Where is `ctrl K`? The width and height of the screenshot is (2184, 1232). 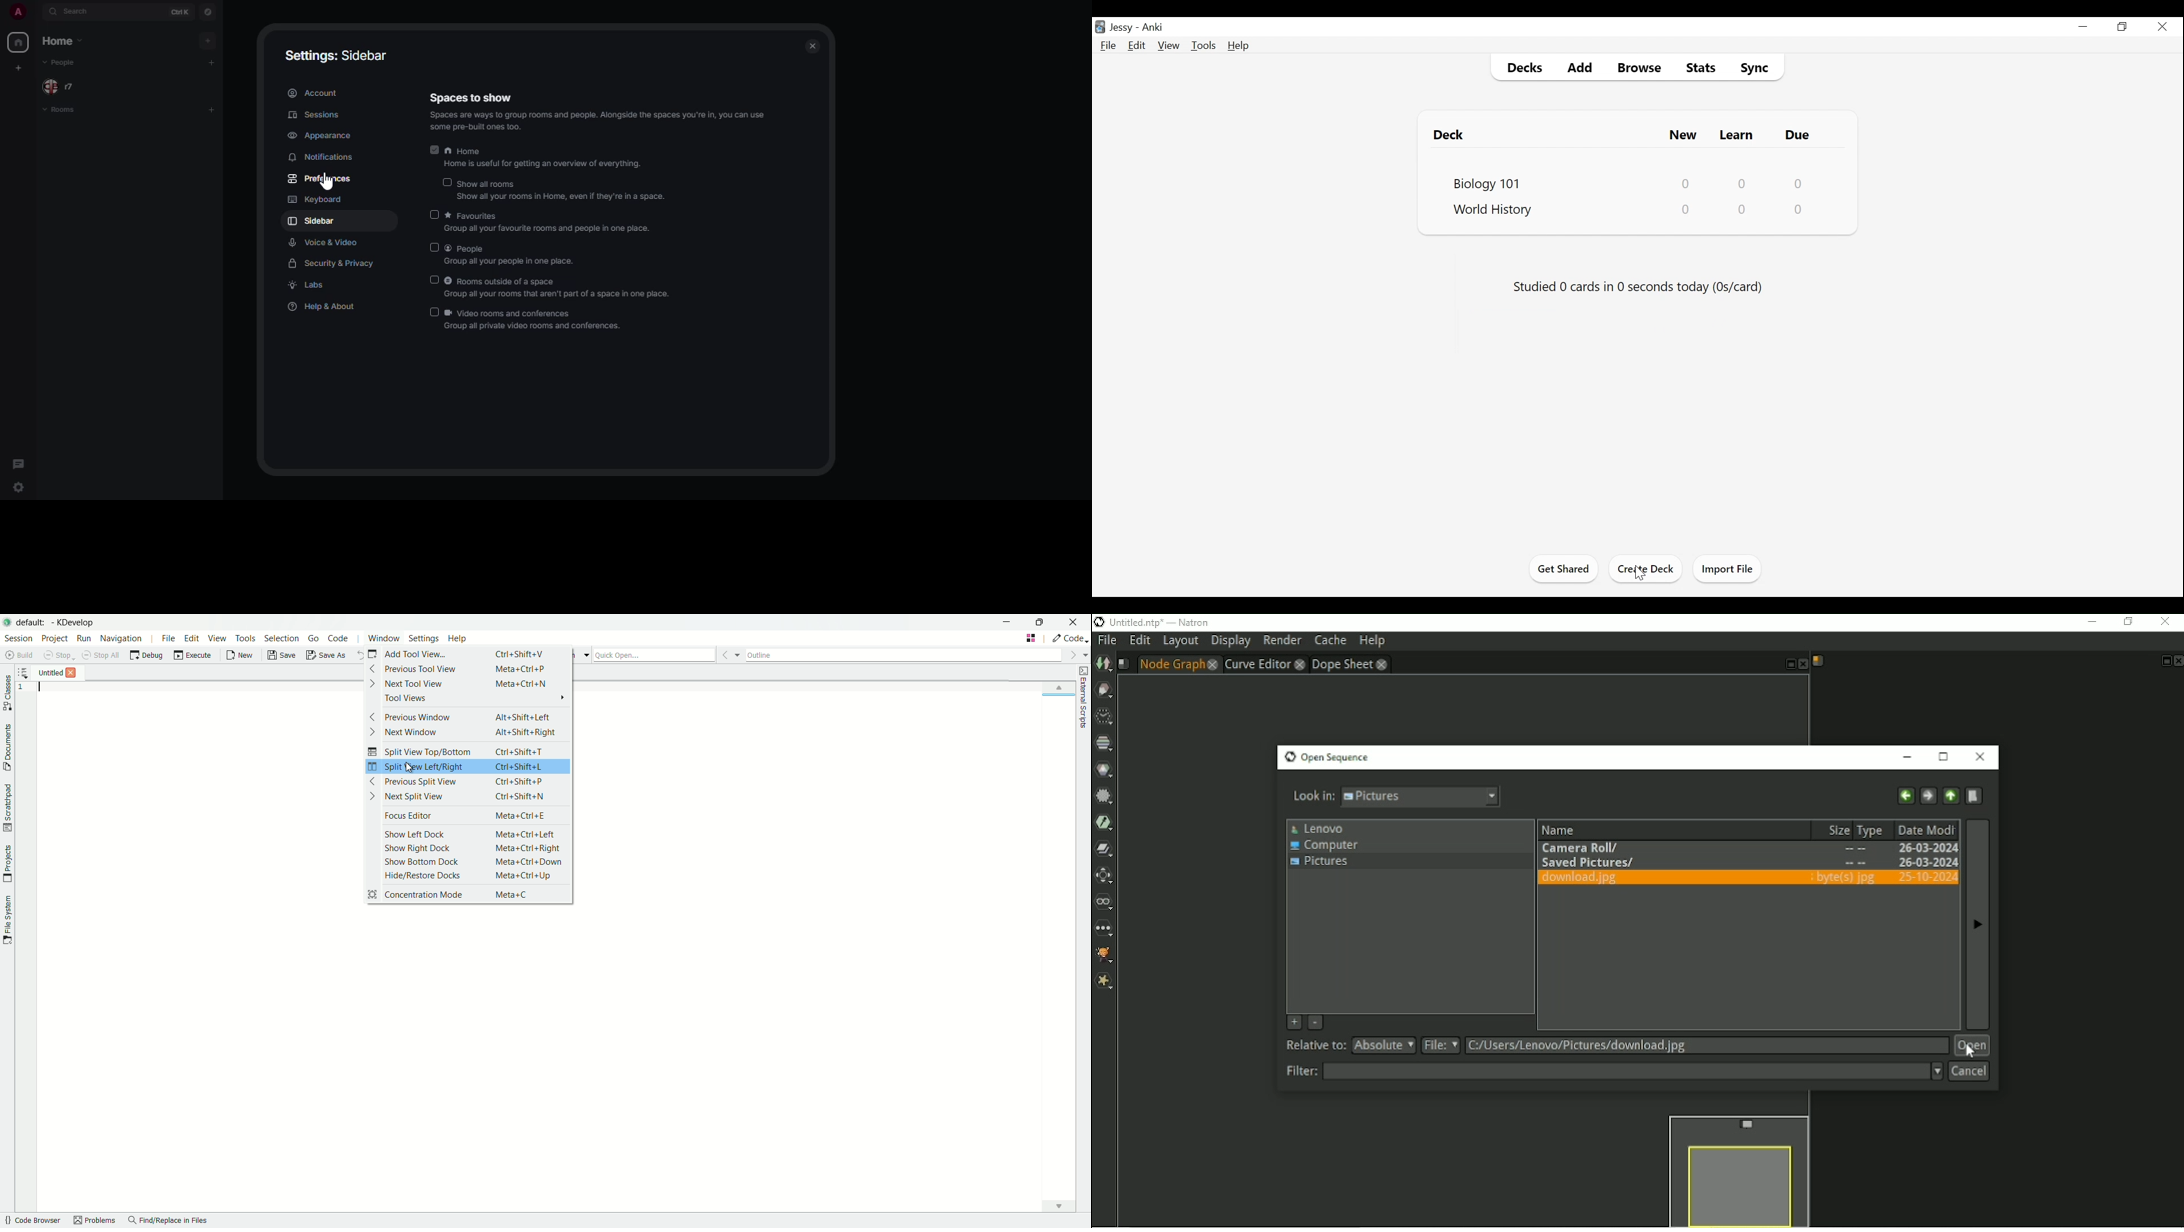 ctrl K is located at coordinates (180, 10).